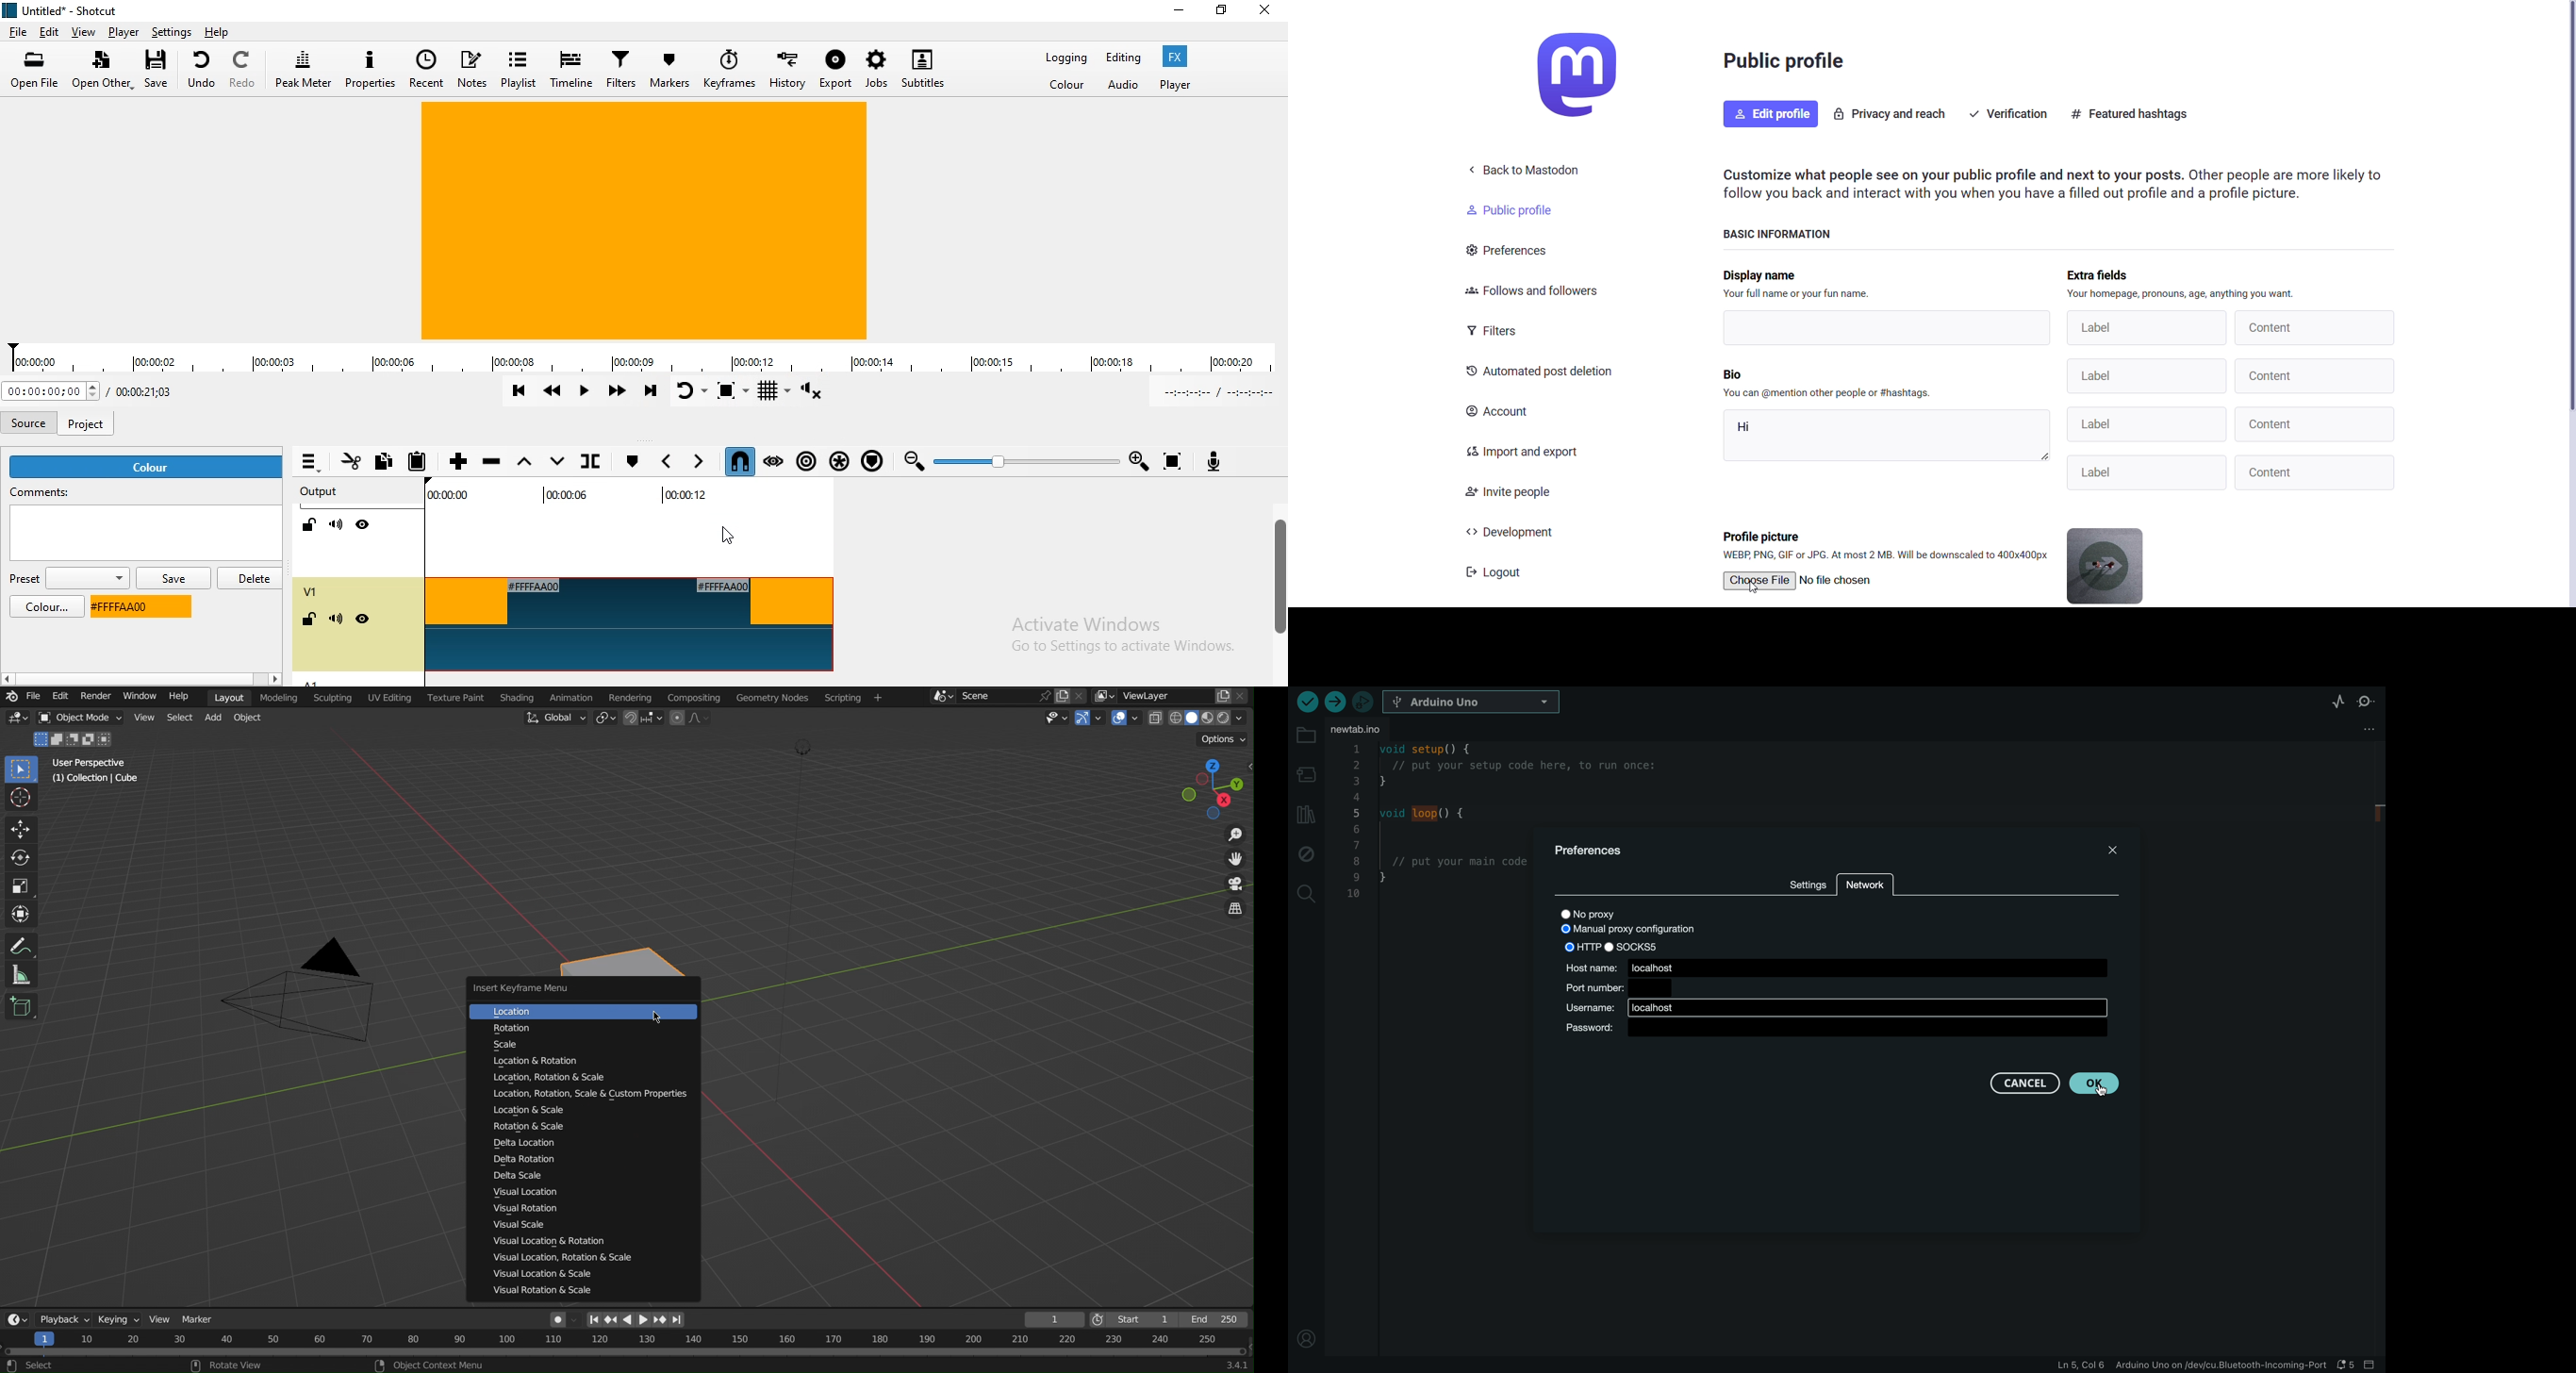  What do you see at coordinates (388, 463) in the screenshot?
I see `Copy` at bounding box center [388, 463].